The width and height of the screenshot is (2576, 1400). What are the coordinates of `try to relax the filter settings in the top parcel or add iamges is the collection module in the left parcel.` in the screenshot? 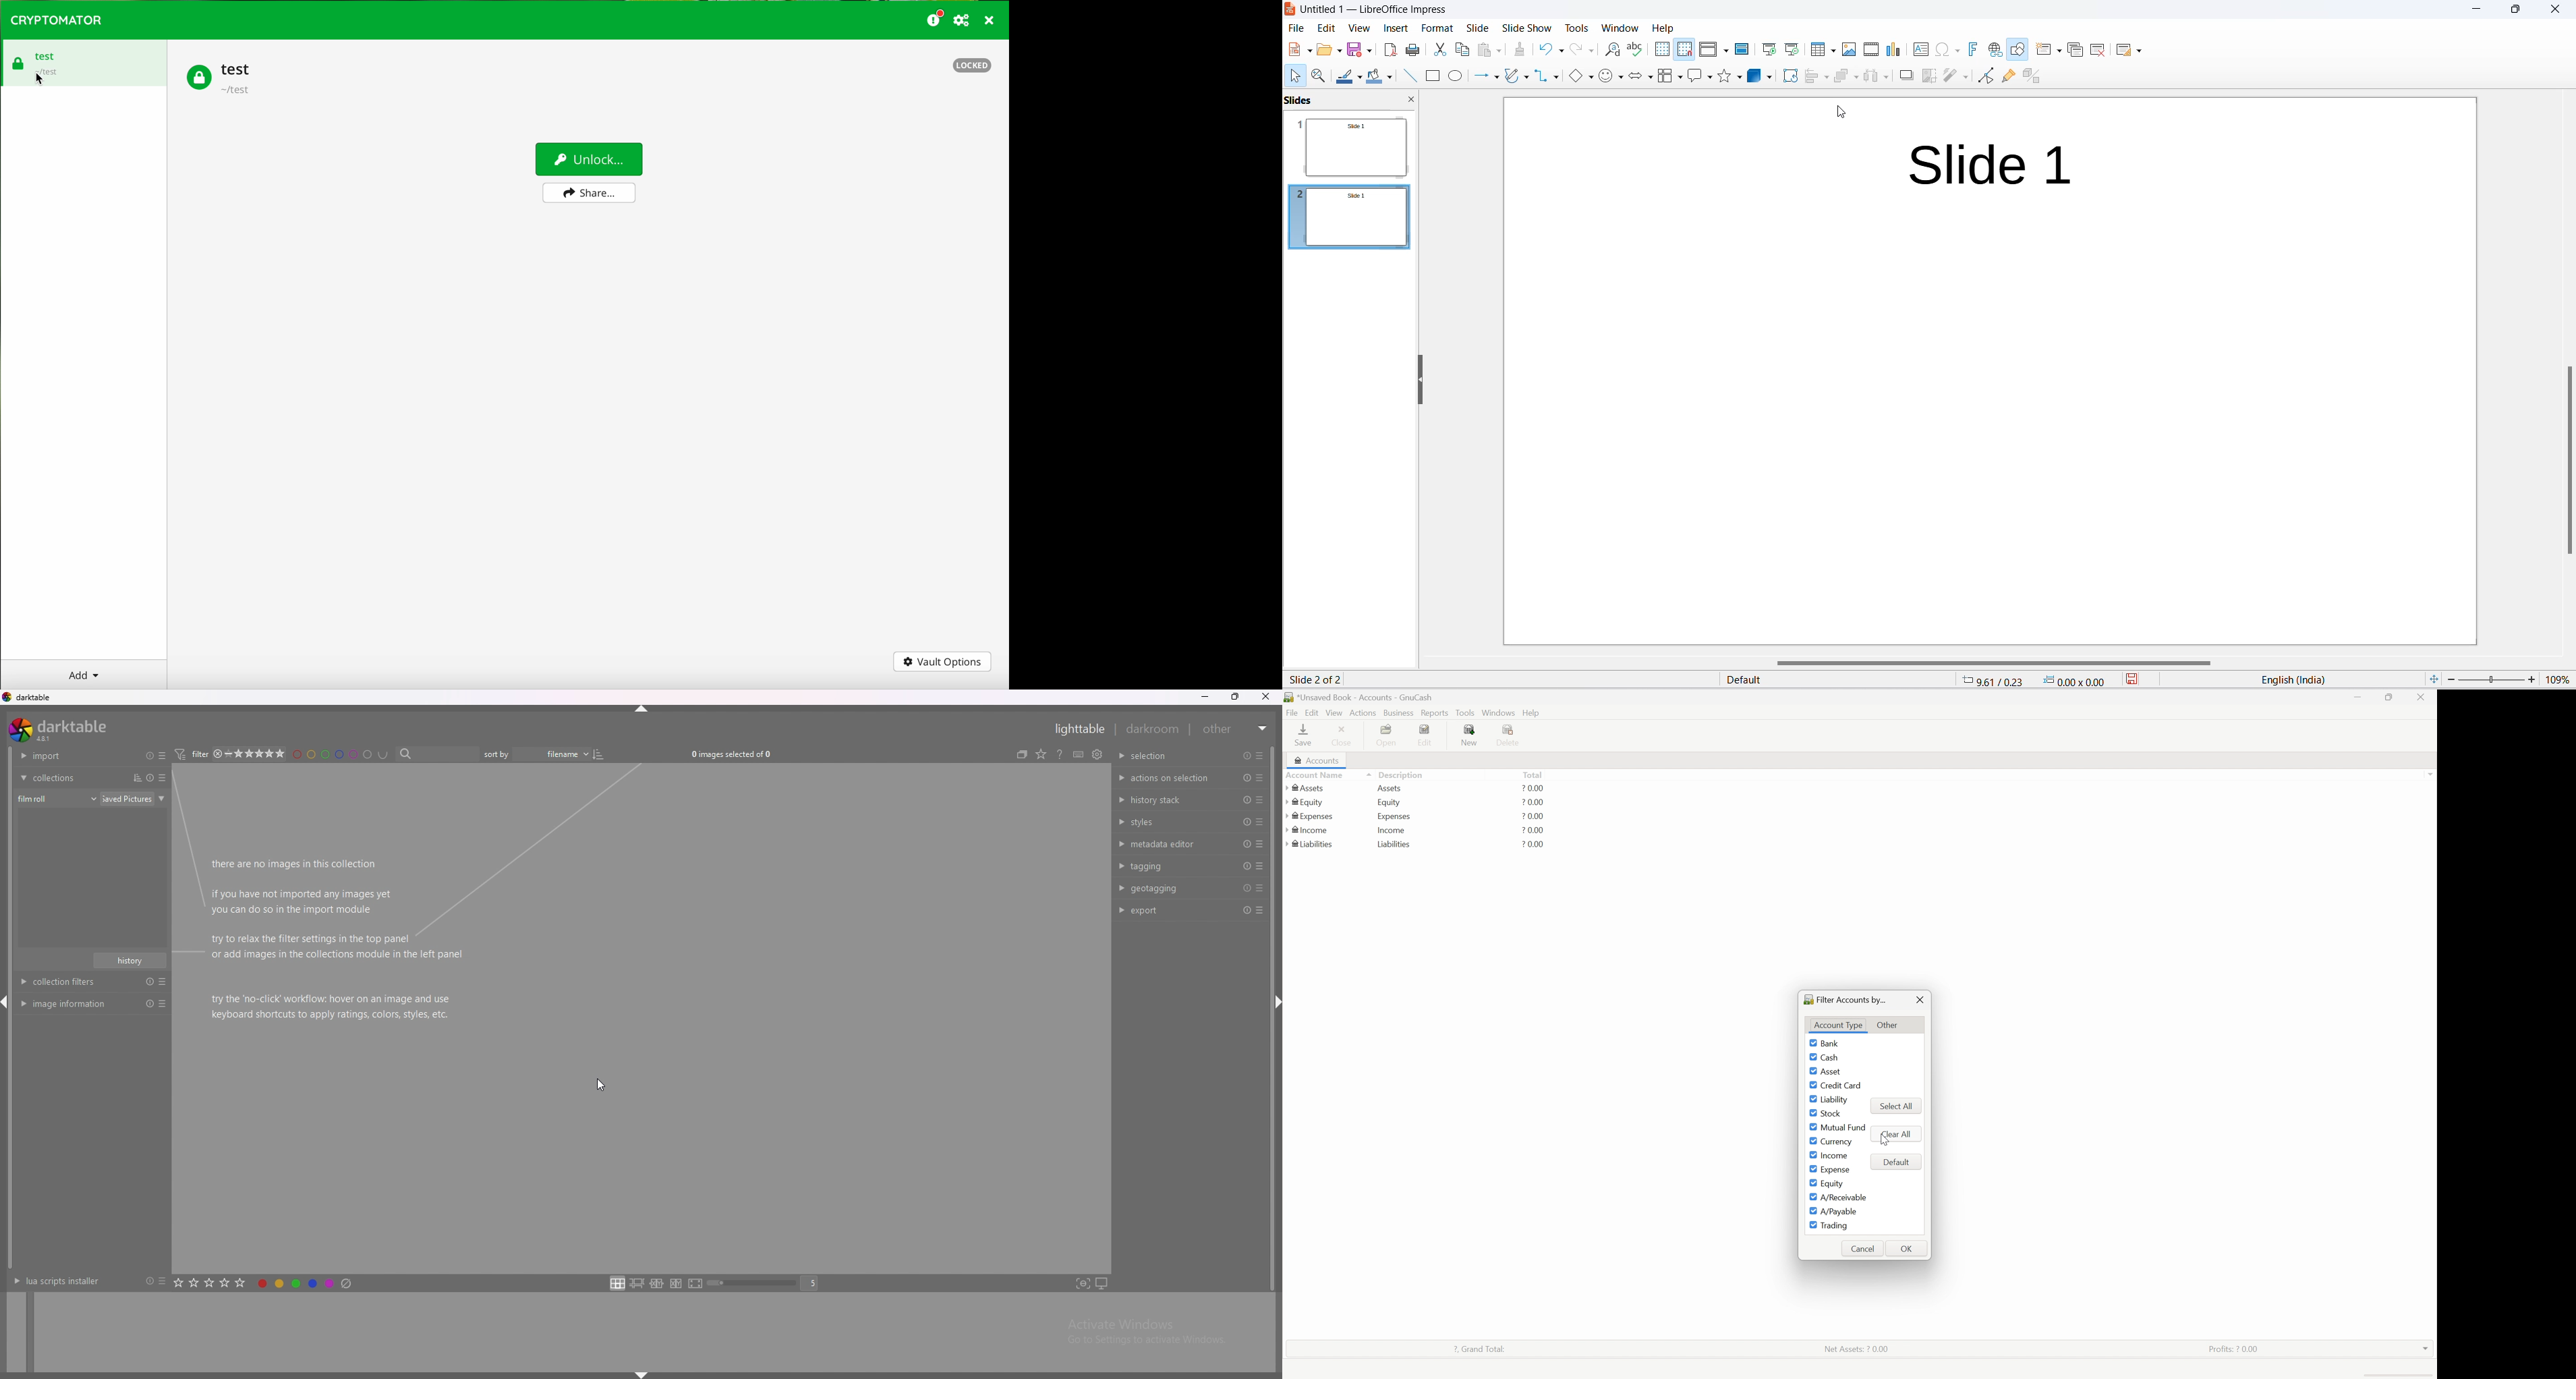 It's located at (333, 948).